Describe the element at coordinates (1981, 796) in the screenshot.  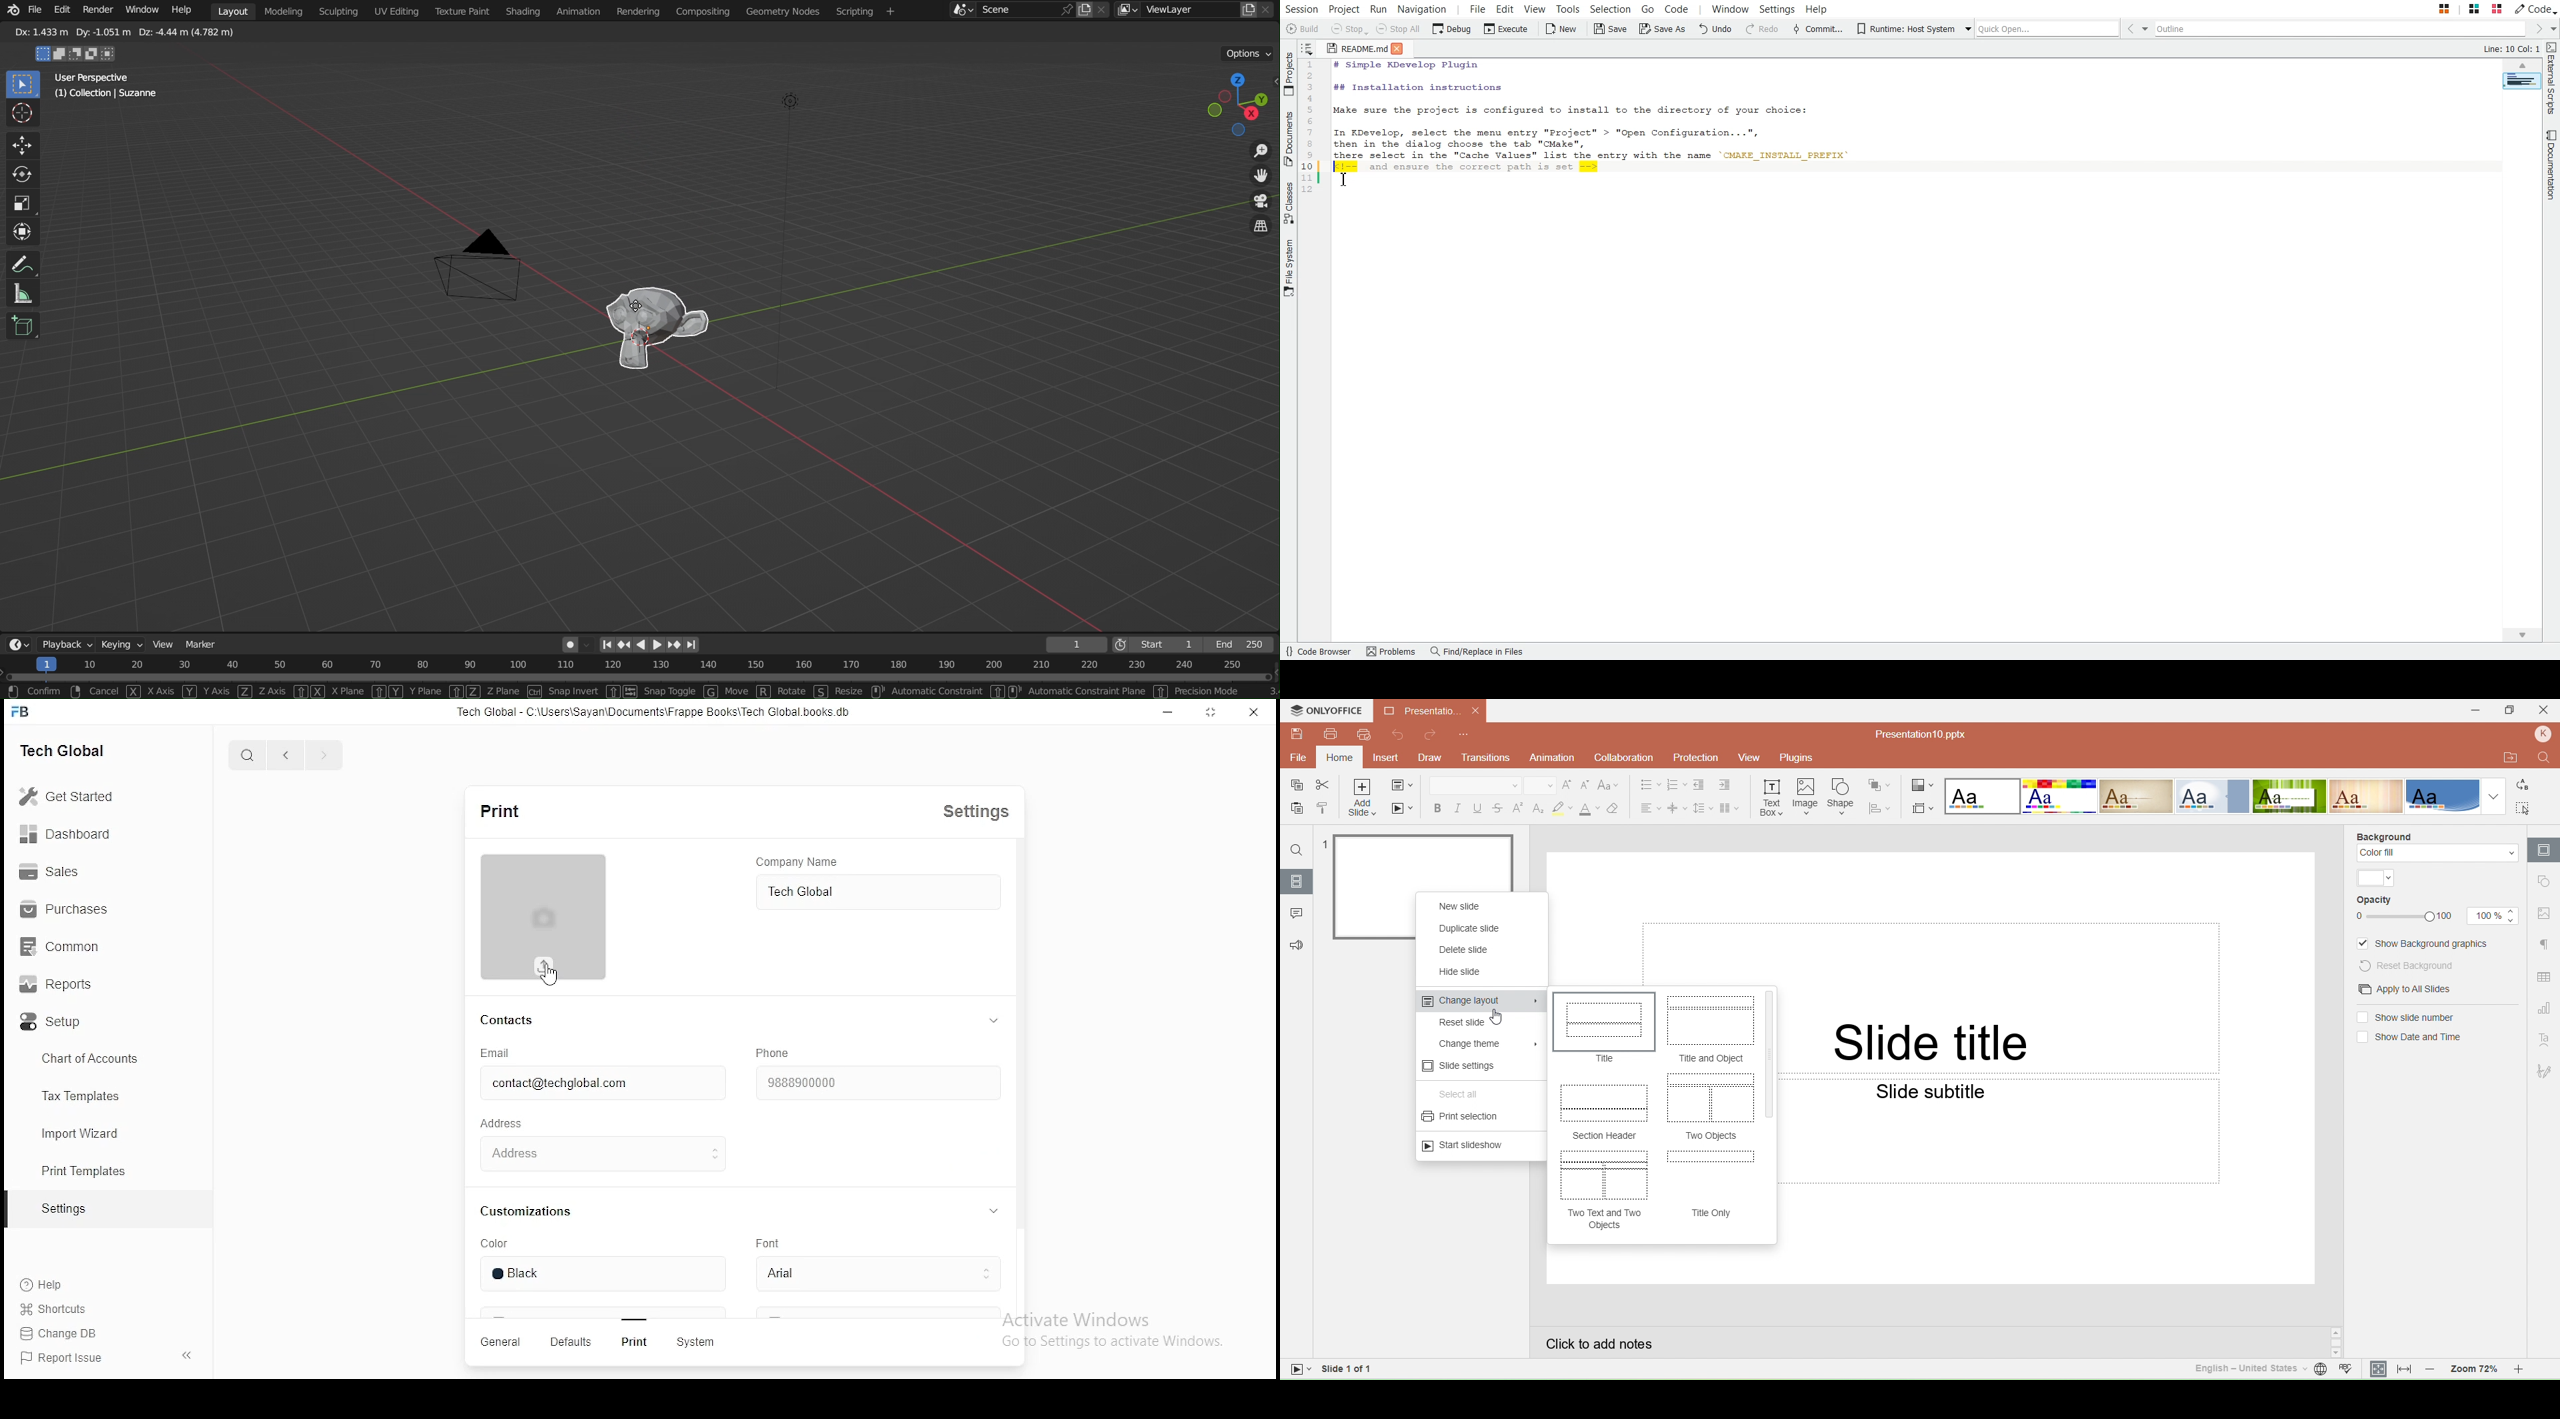
I see `Blank` at that location.